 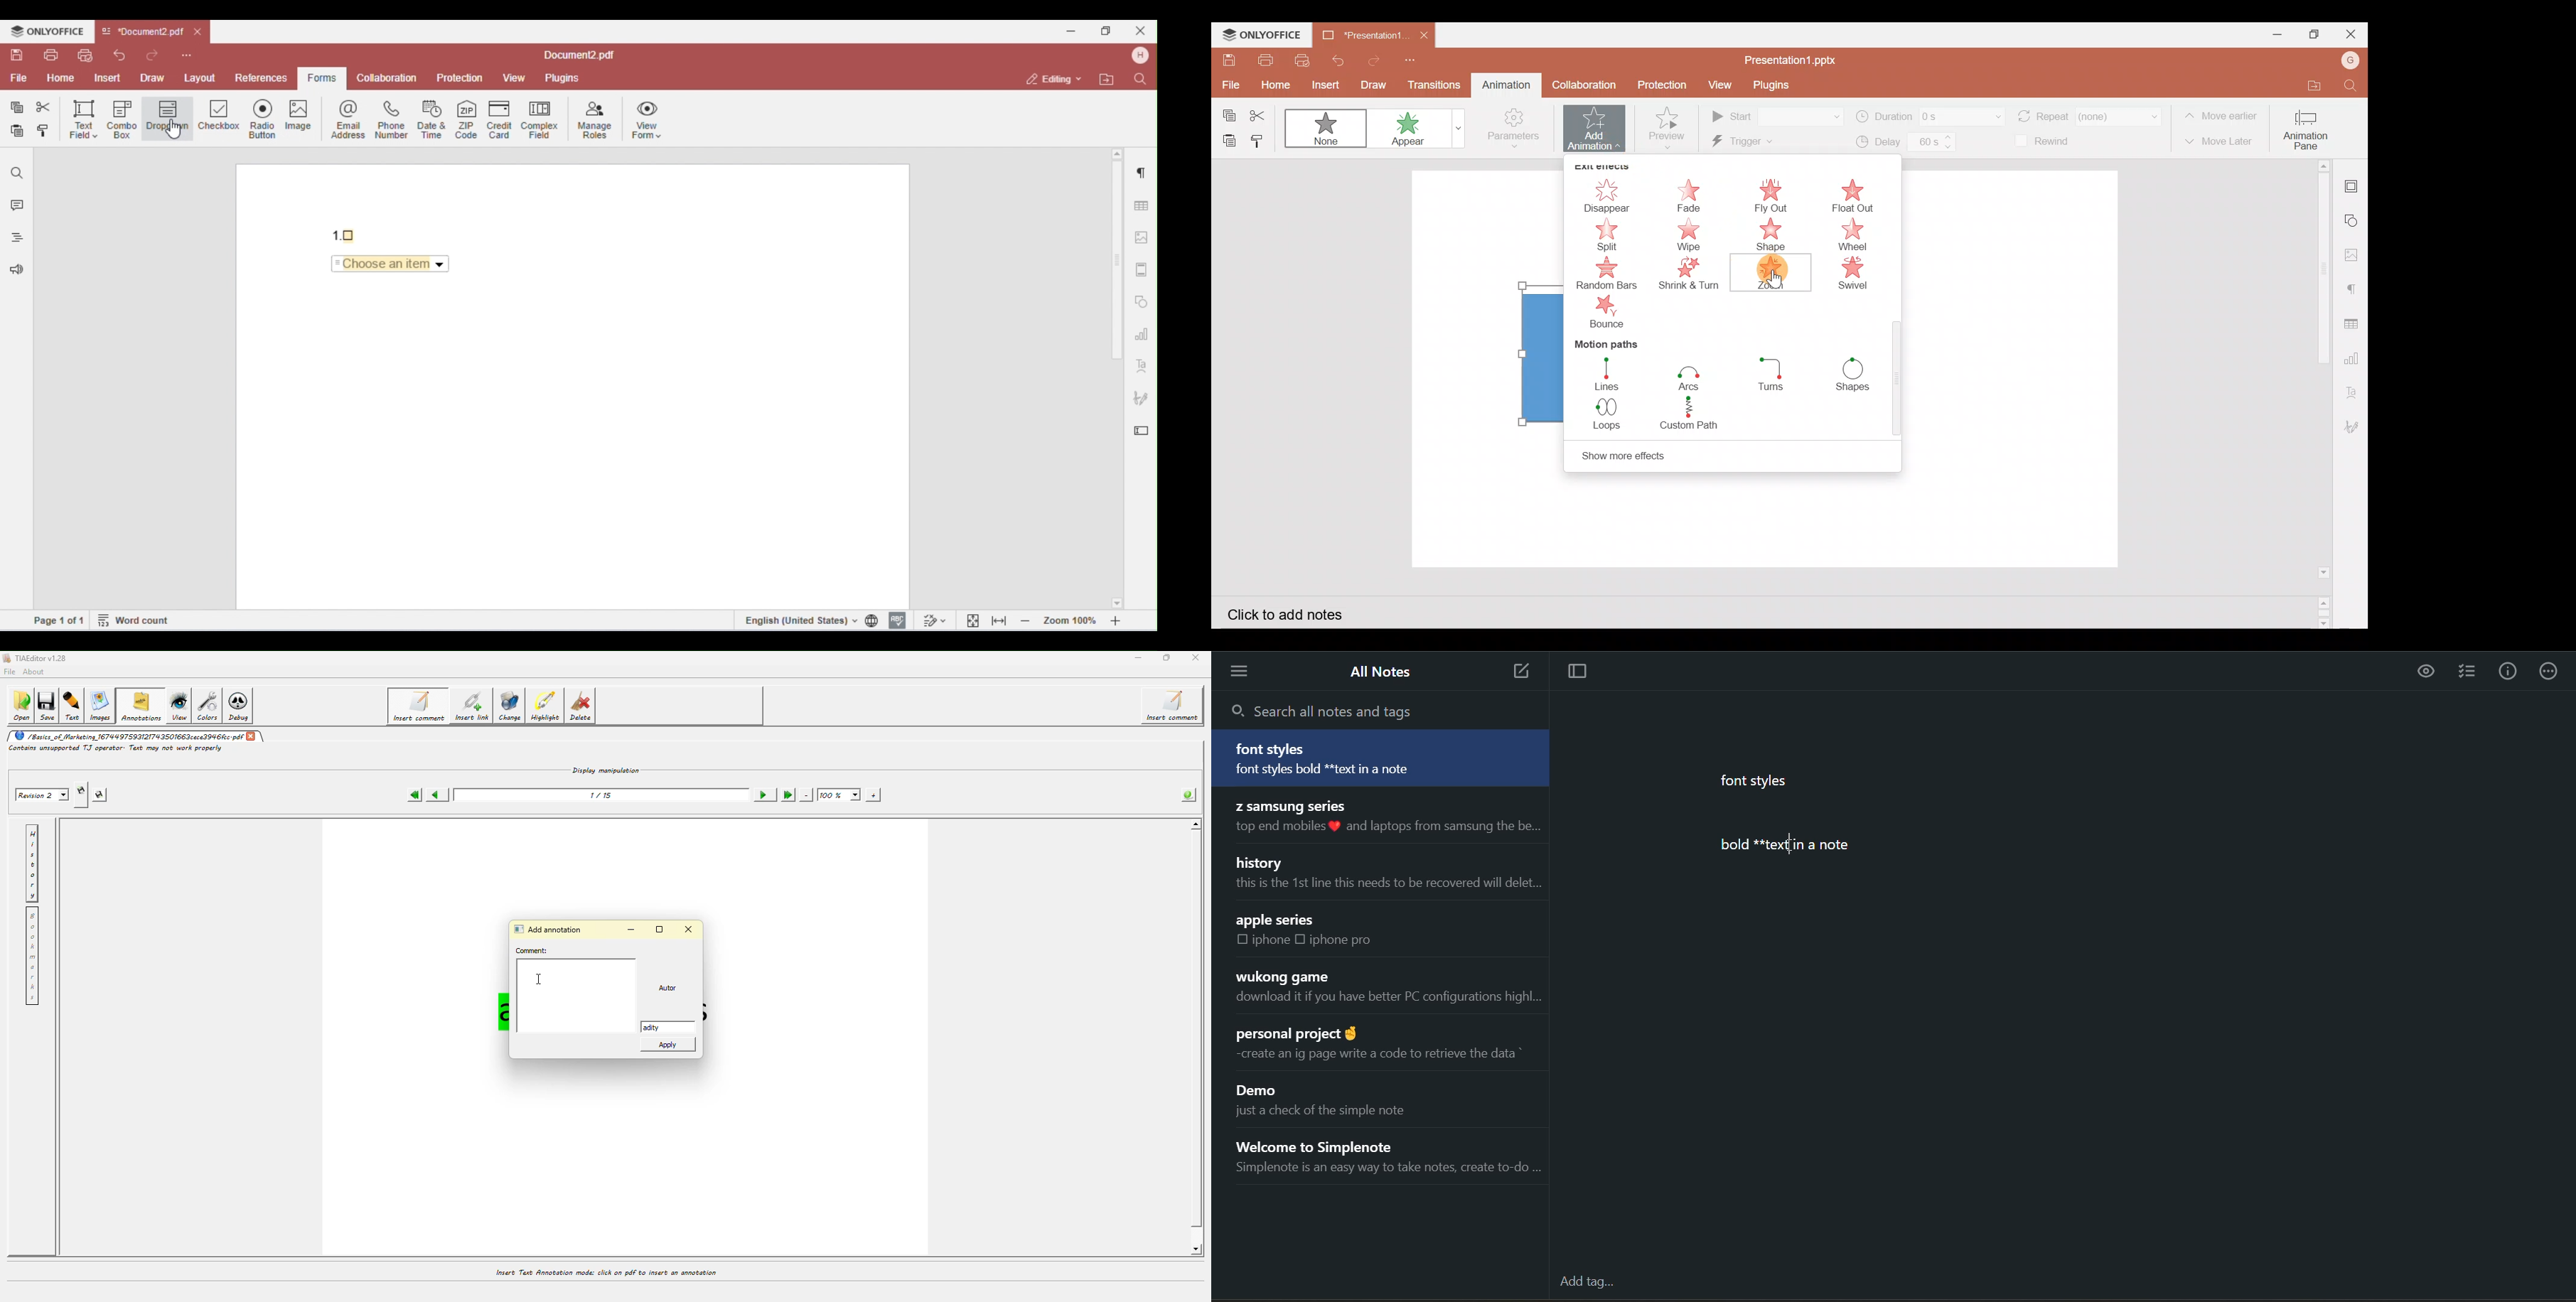 What do you see at coordinates (1226, 141) in the screenshot?
I see `Paste` at bounding box center [1226, 141].